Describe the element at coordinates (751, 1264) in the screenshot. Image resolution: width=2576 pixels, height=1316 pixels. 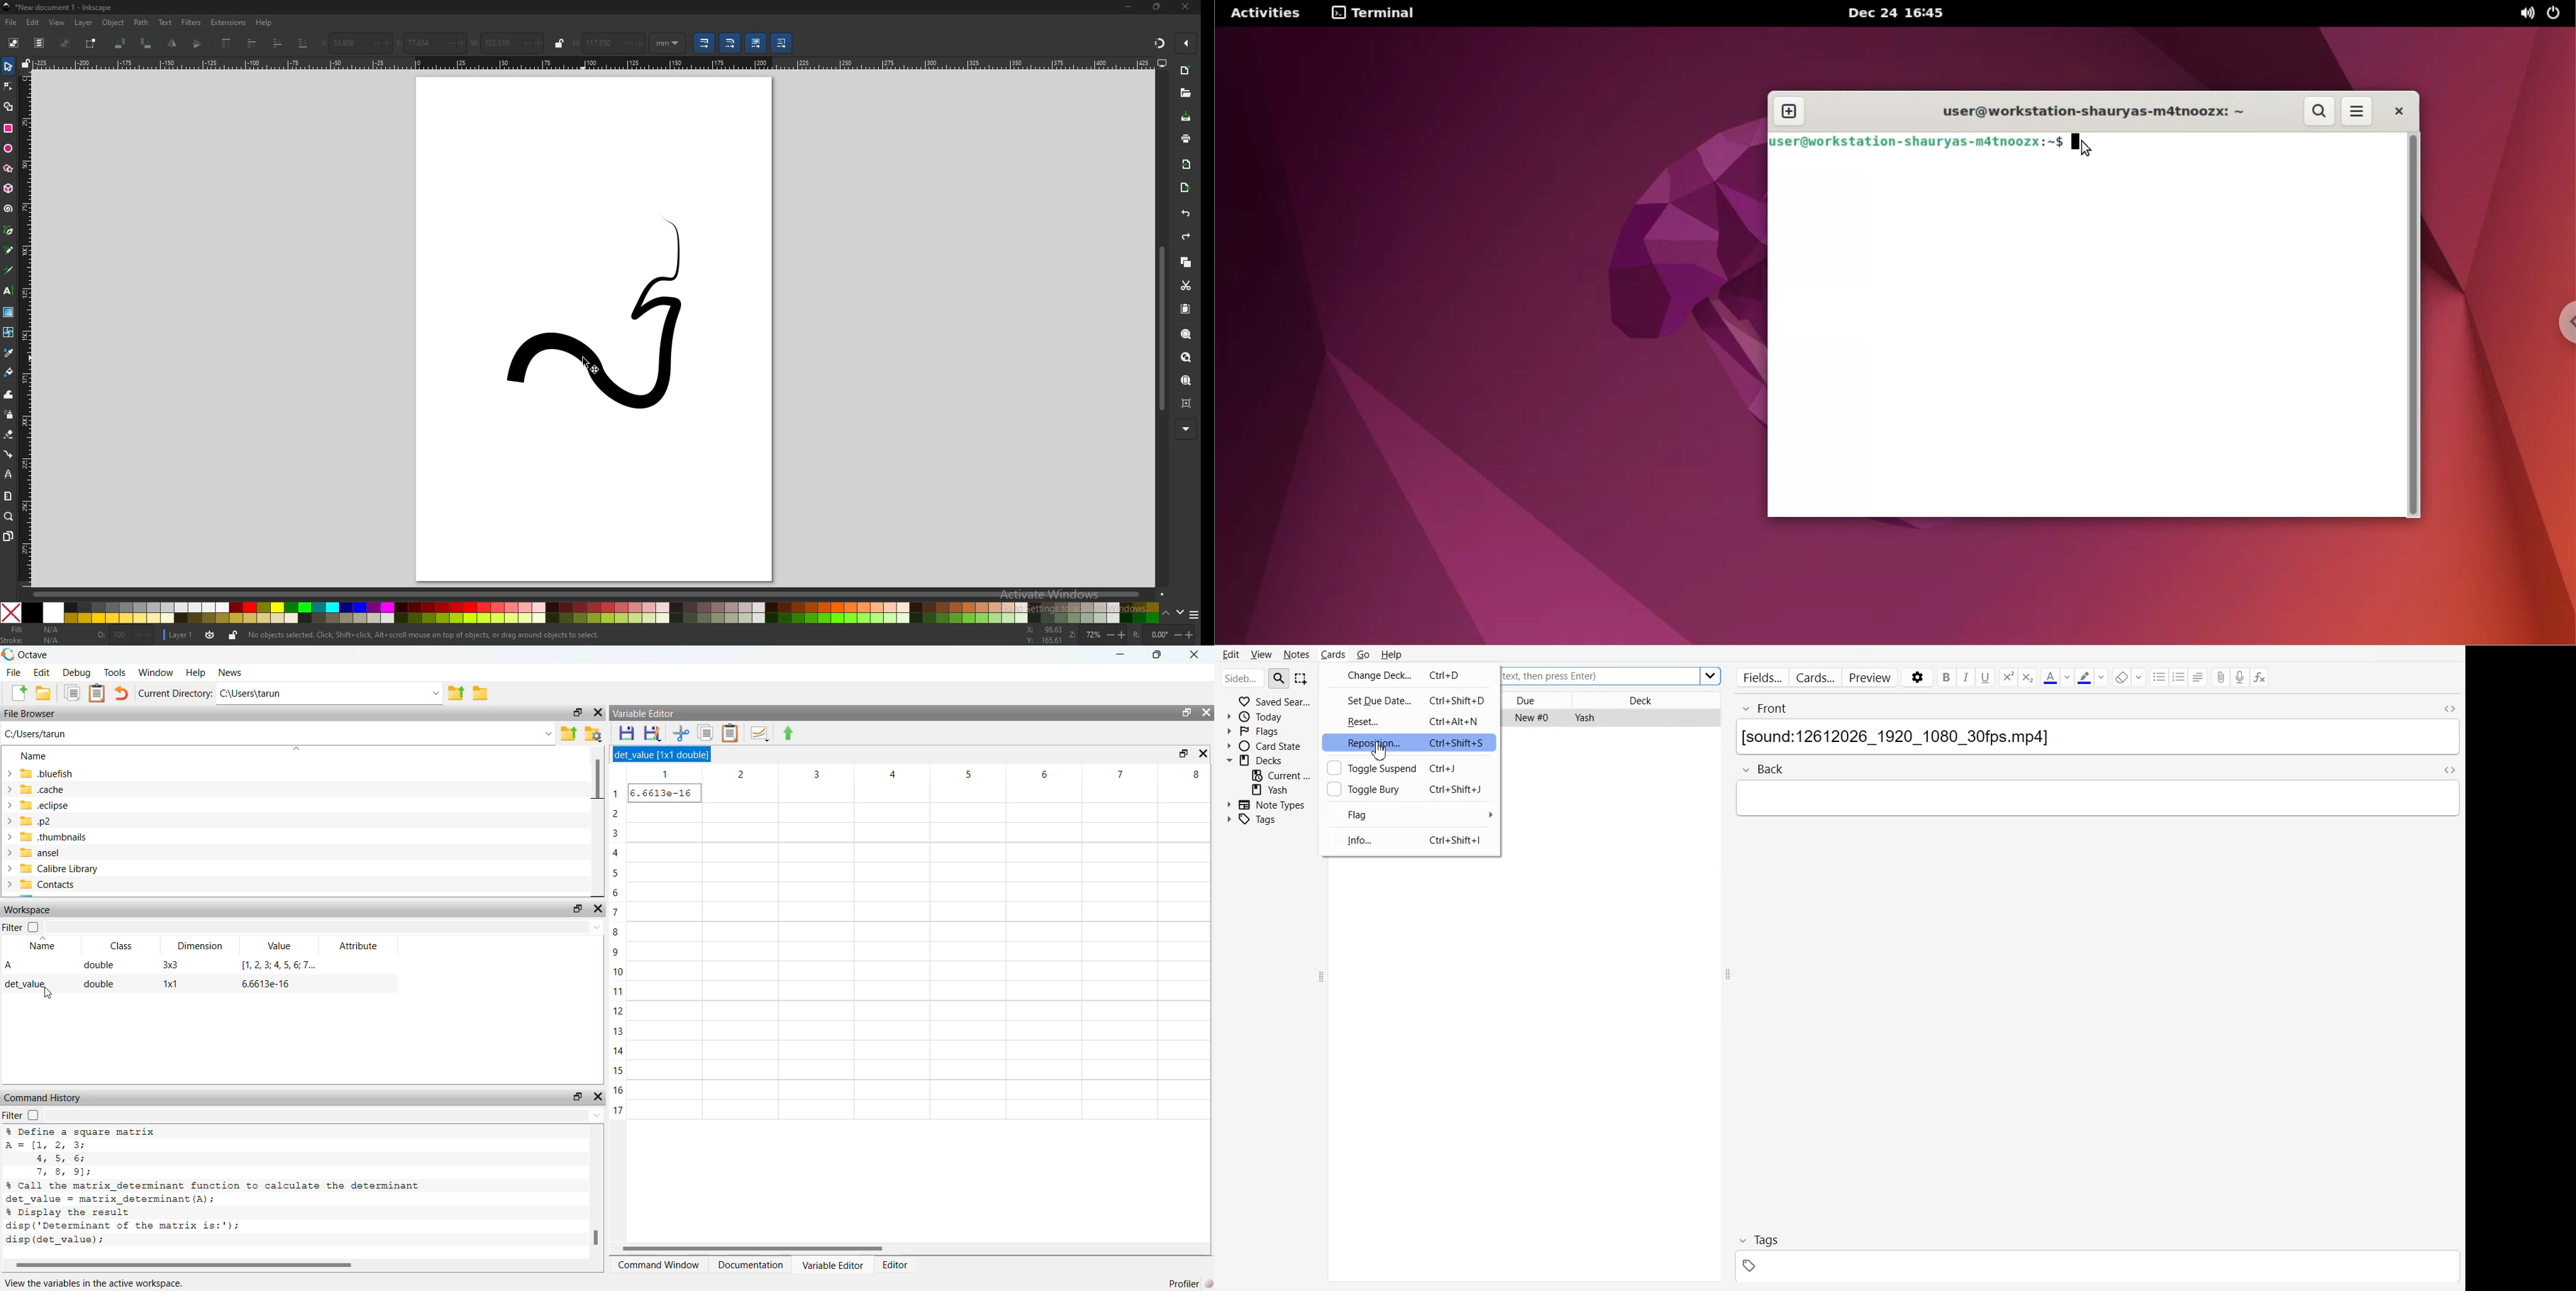
I see `Documentation` at that location.